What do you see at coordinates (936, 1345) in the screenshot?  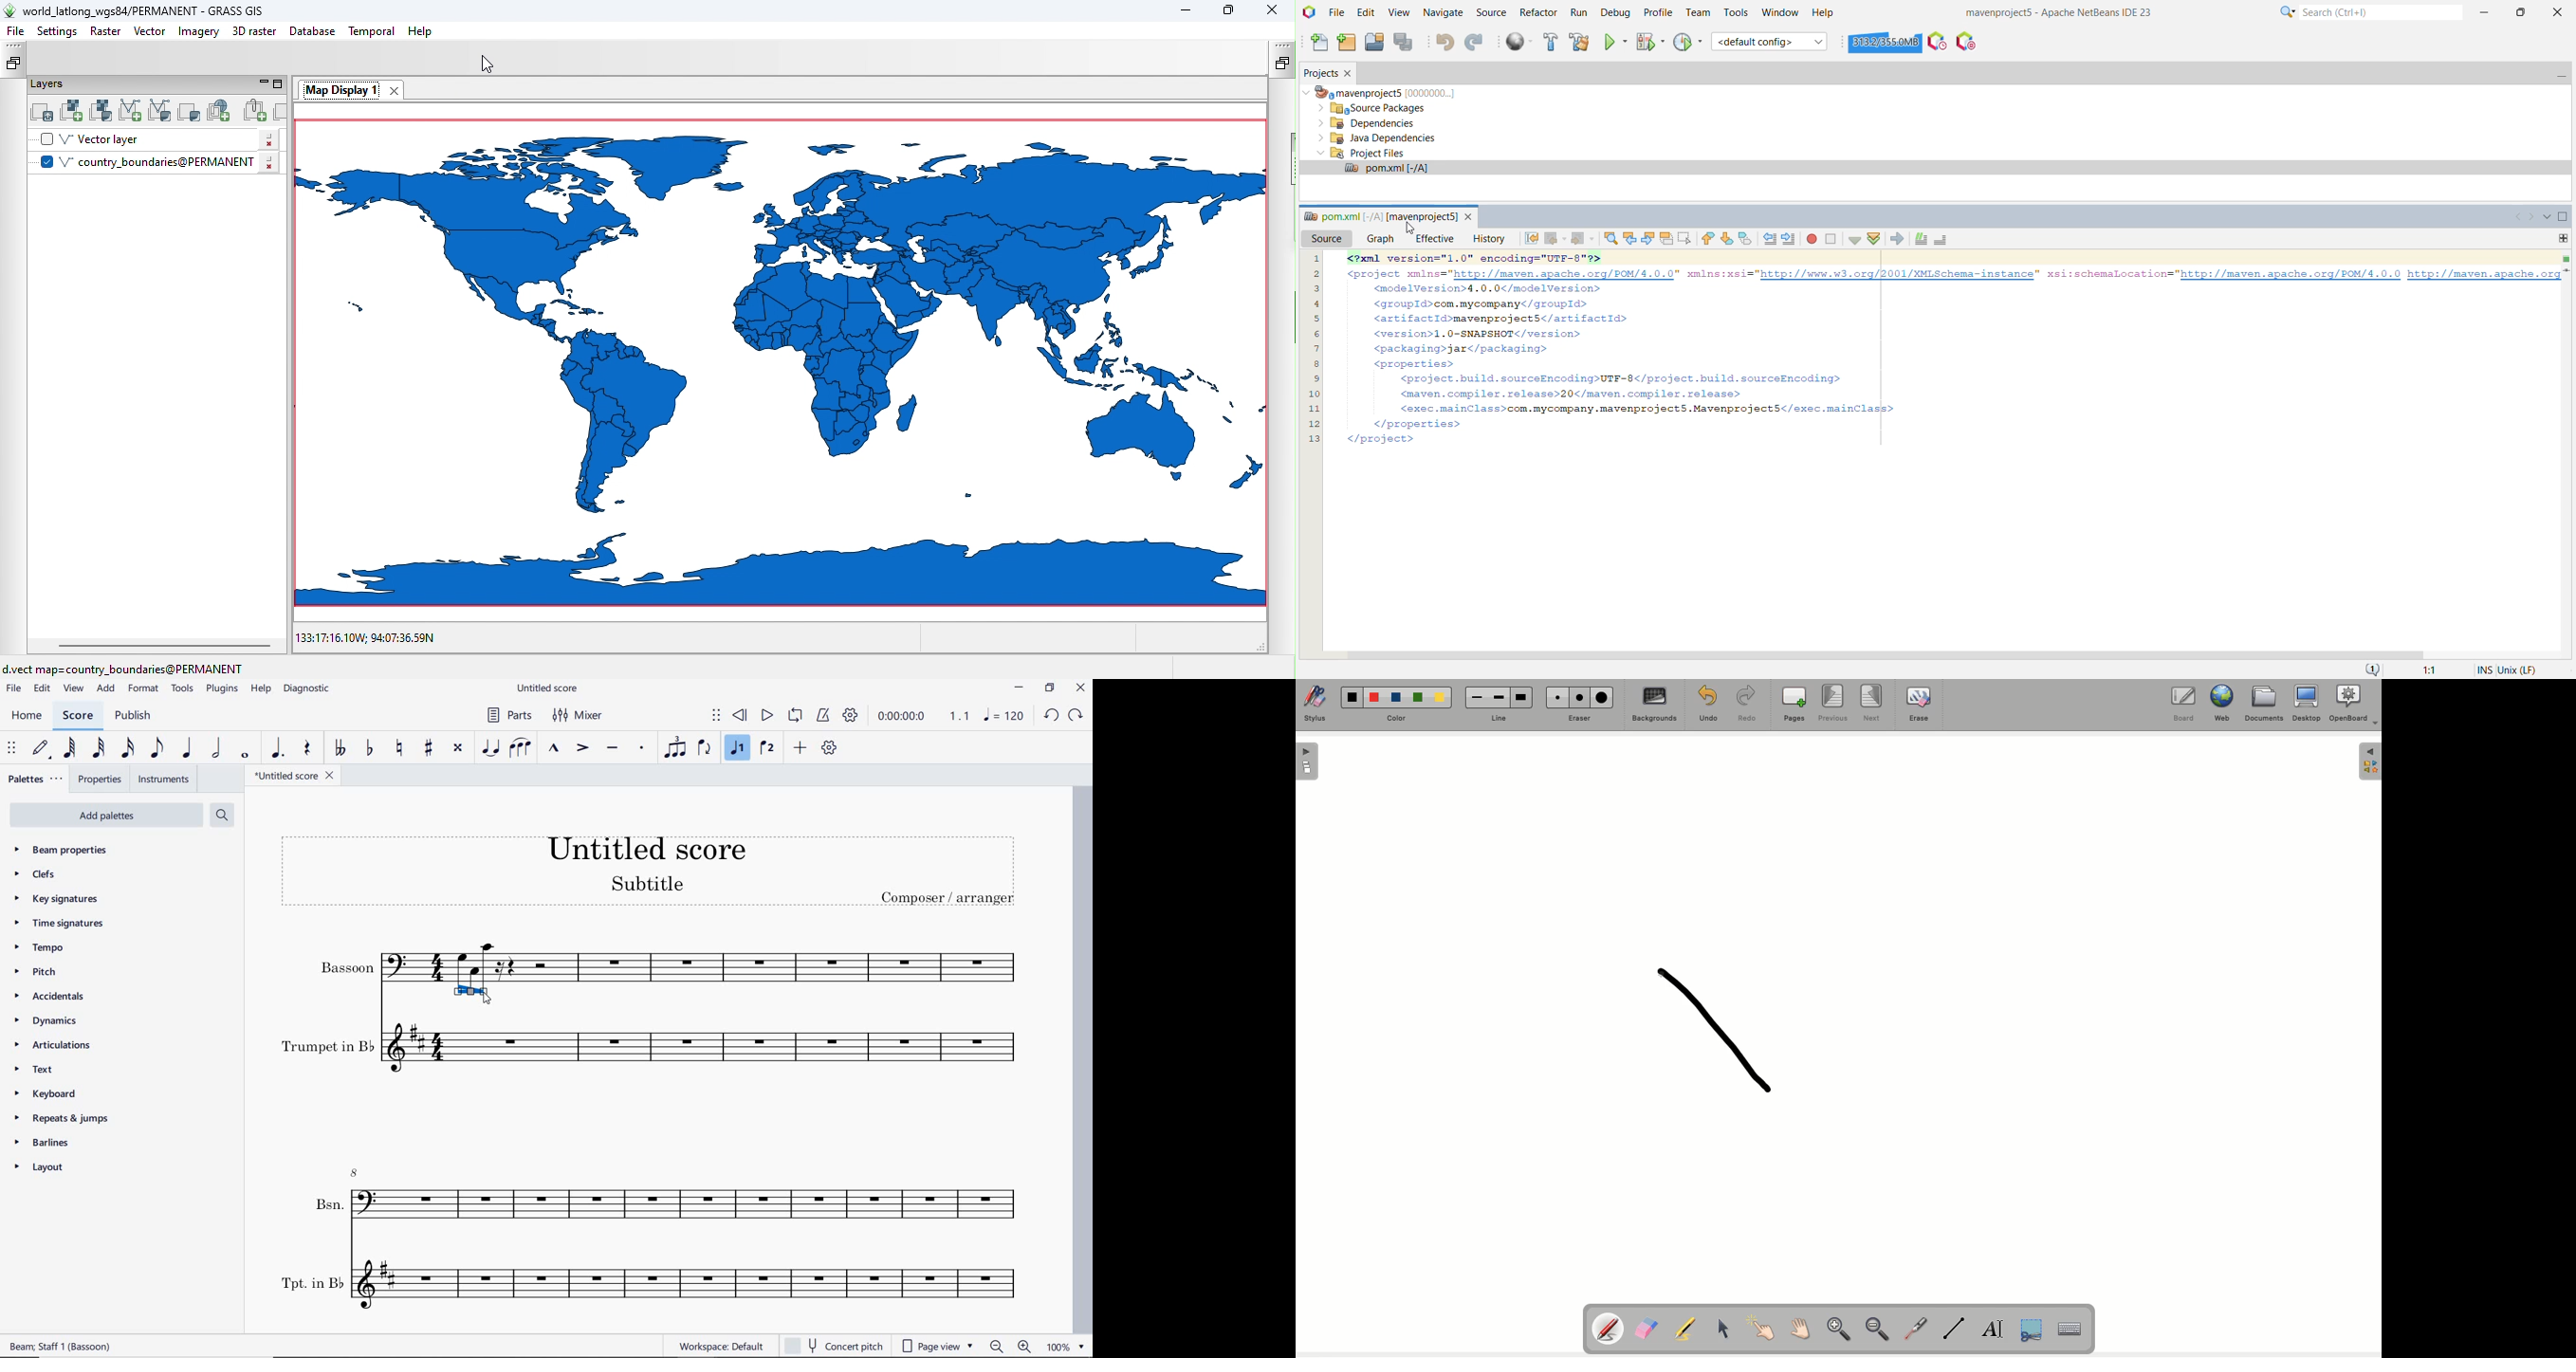 I see `page view` at bounding box center [936, 1345].